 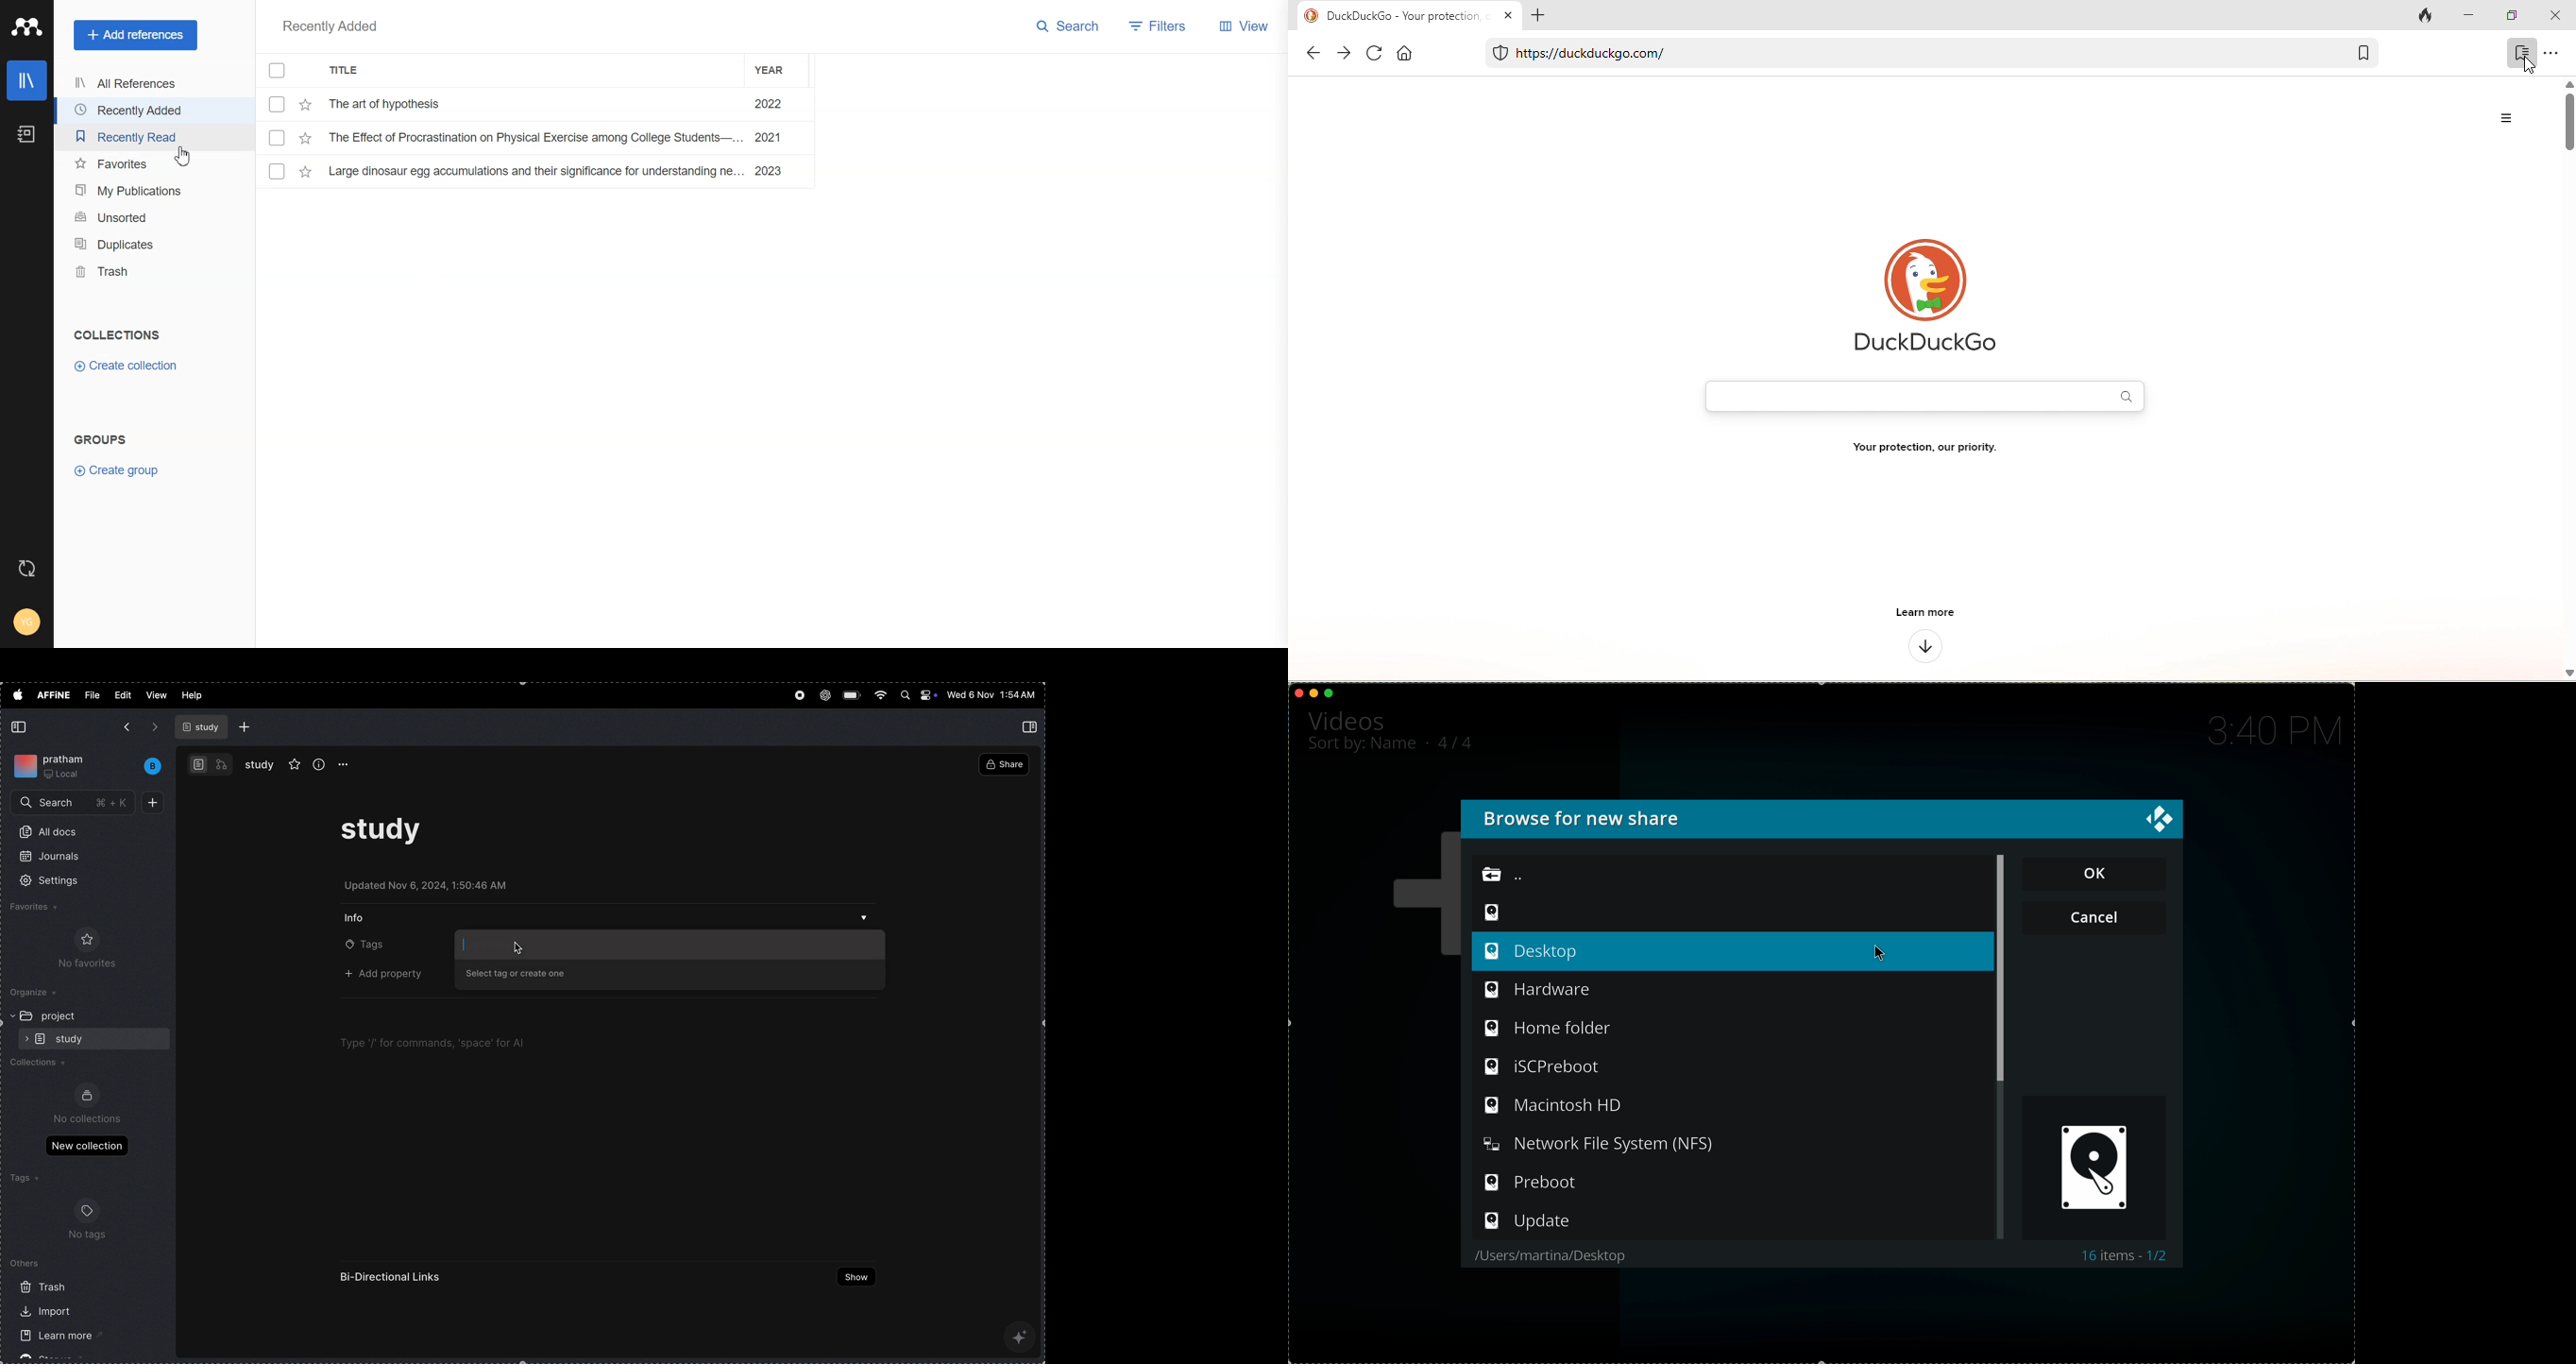 What do you see at coordinates (115, 164) in the screenshot?
I see `Favorites` at bounding box center [115, 164].